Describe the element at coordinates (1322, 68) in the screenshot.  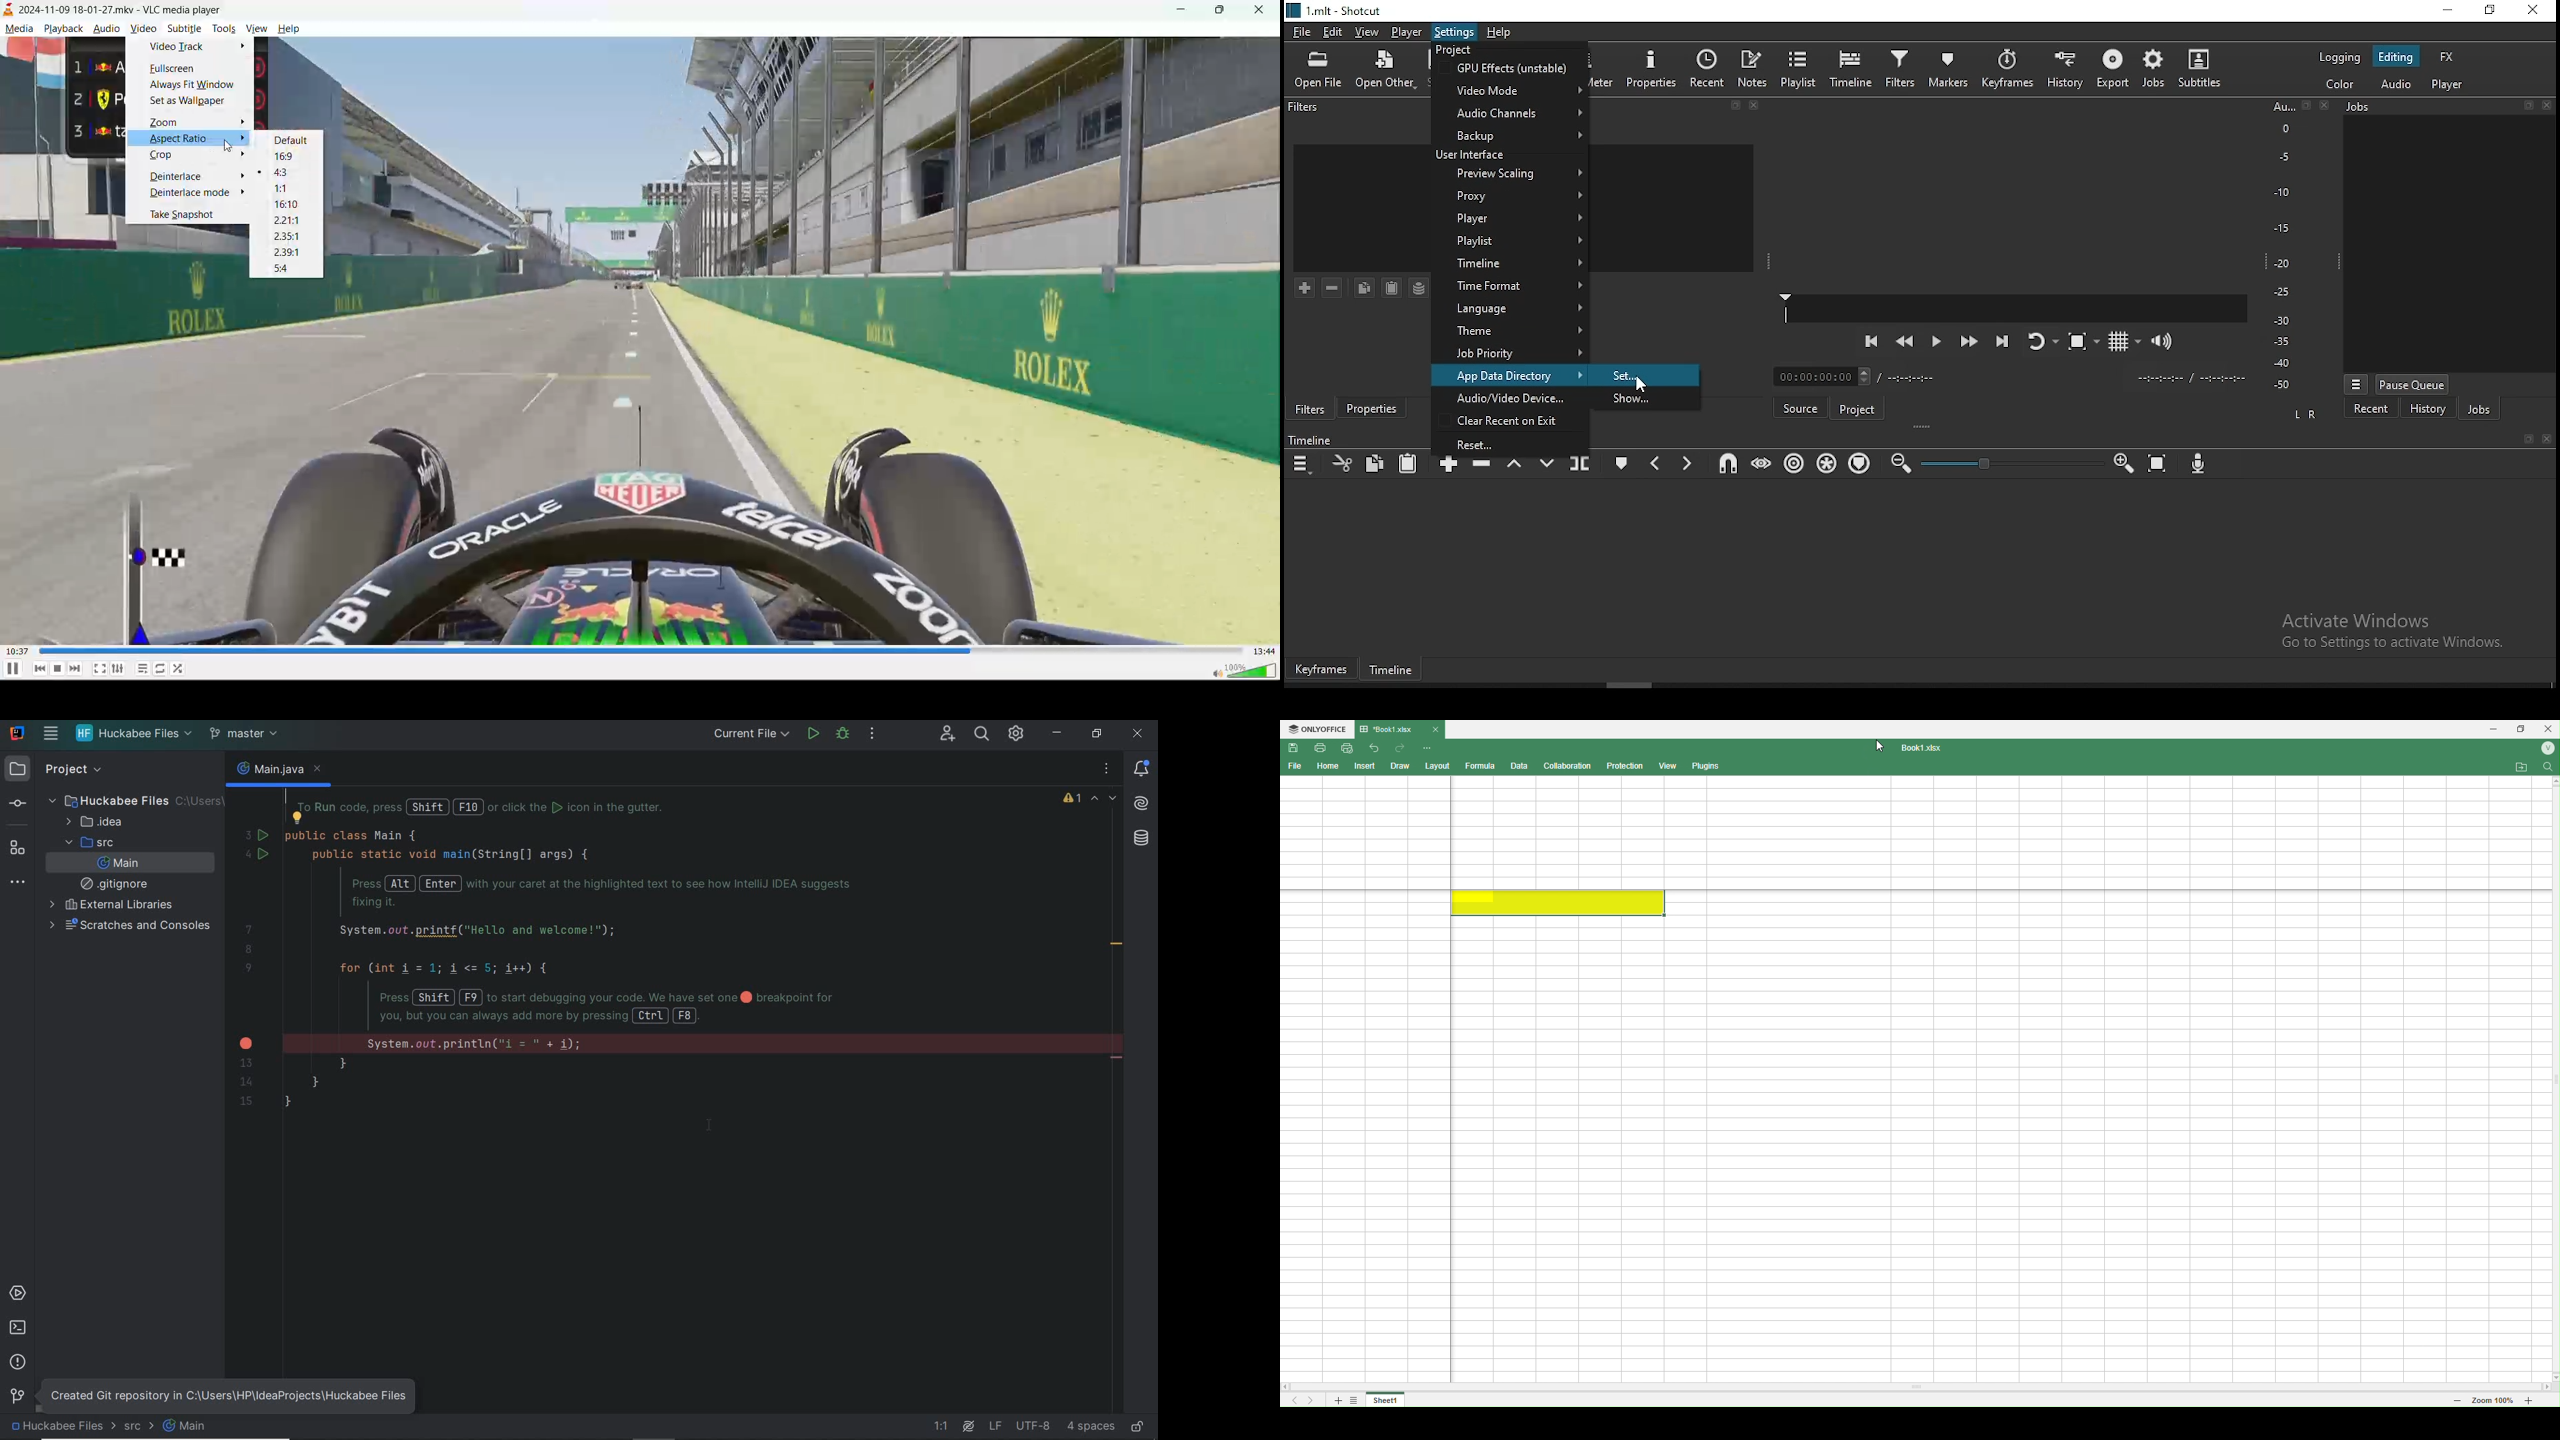
I see `open file` at that location.